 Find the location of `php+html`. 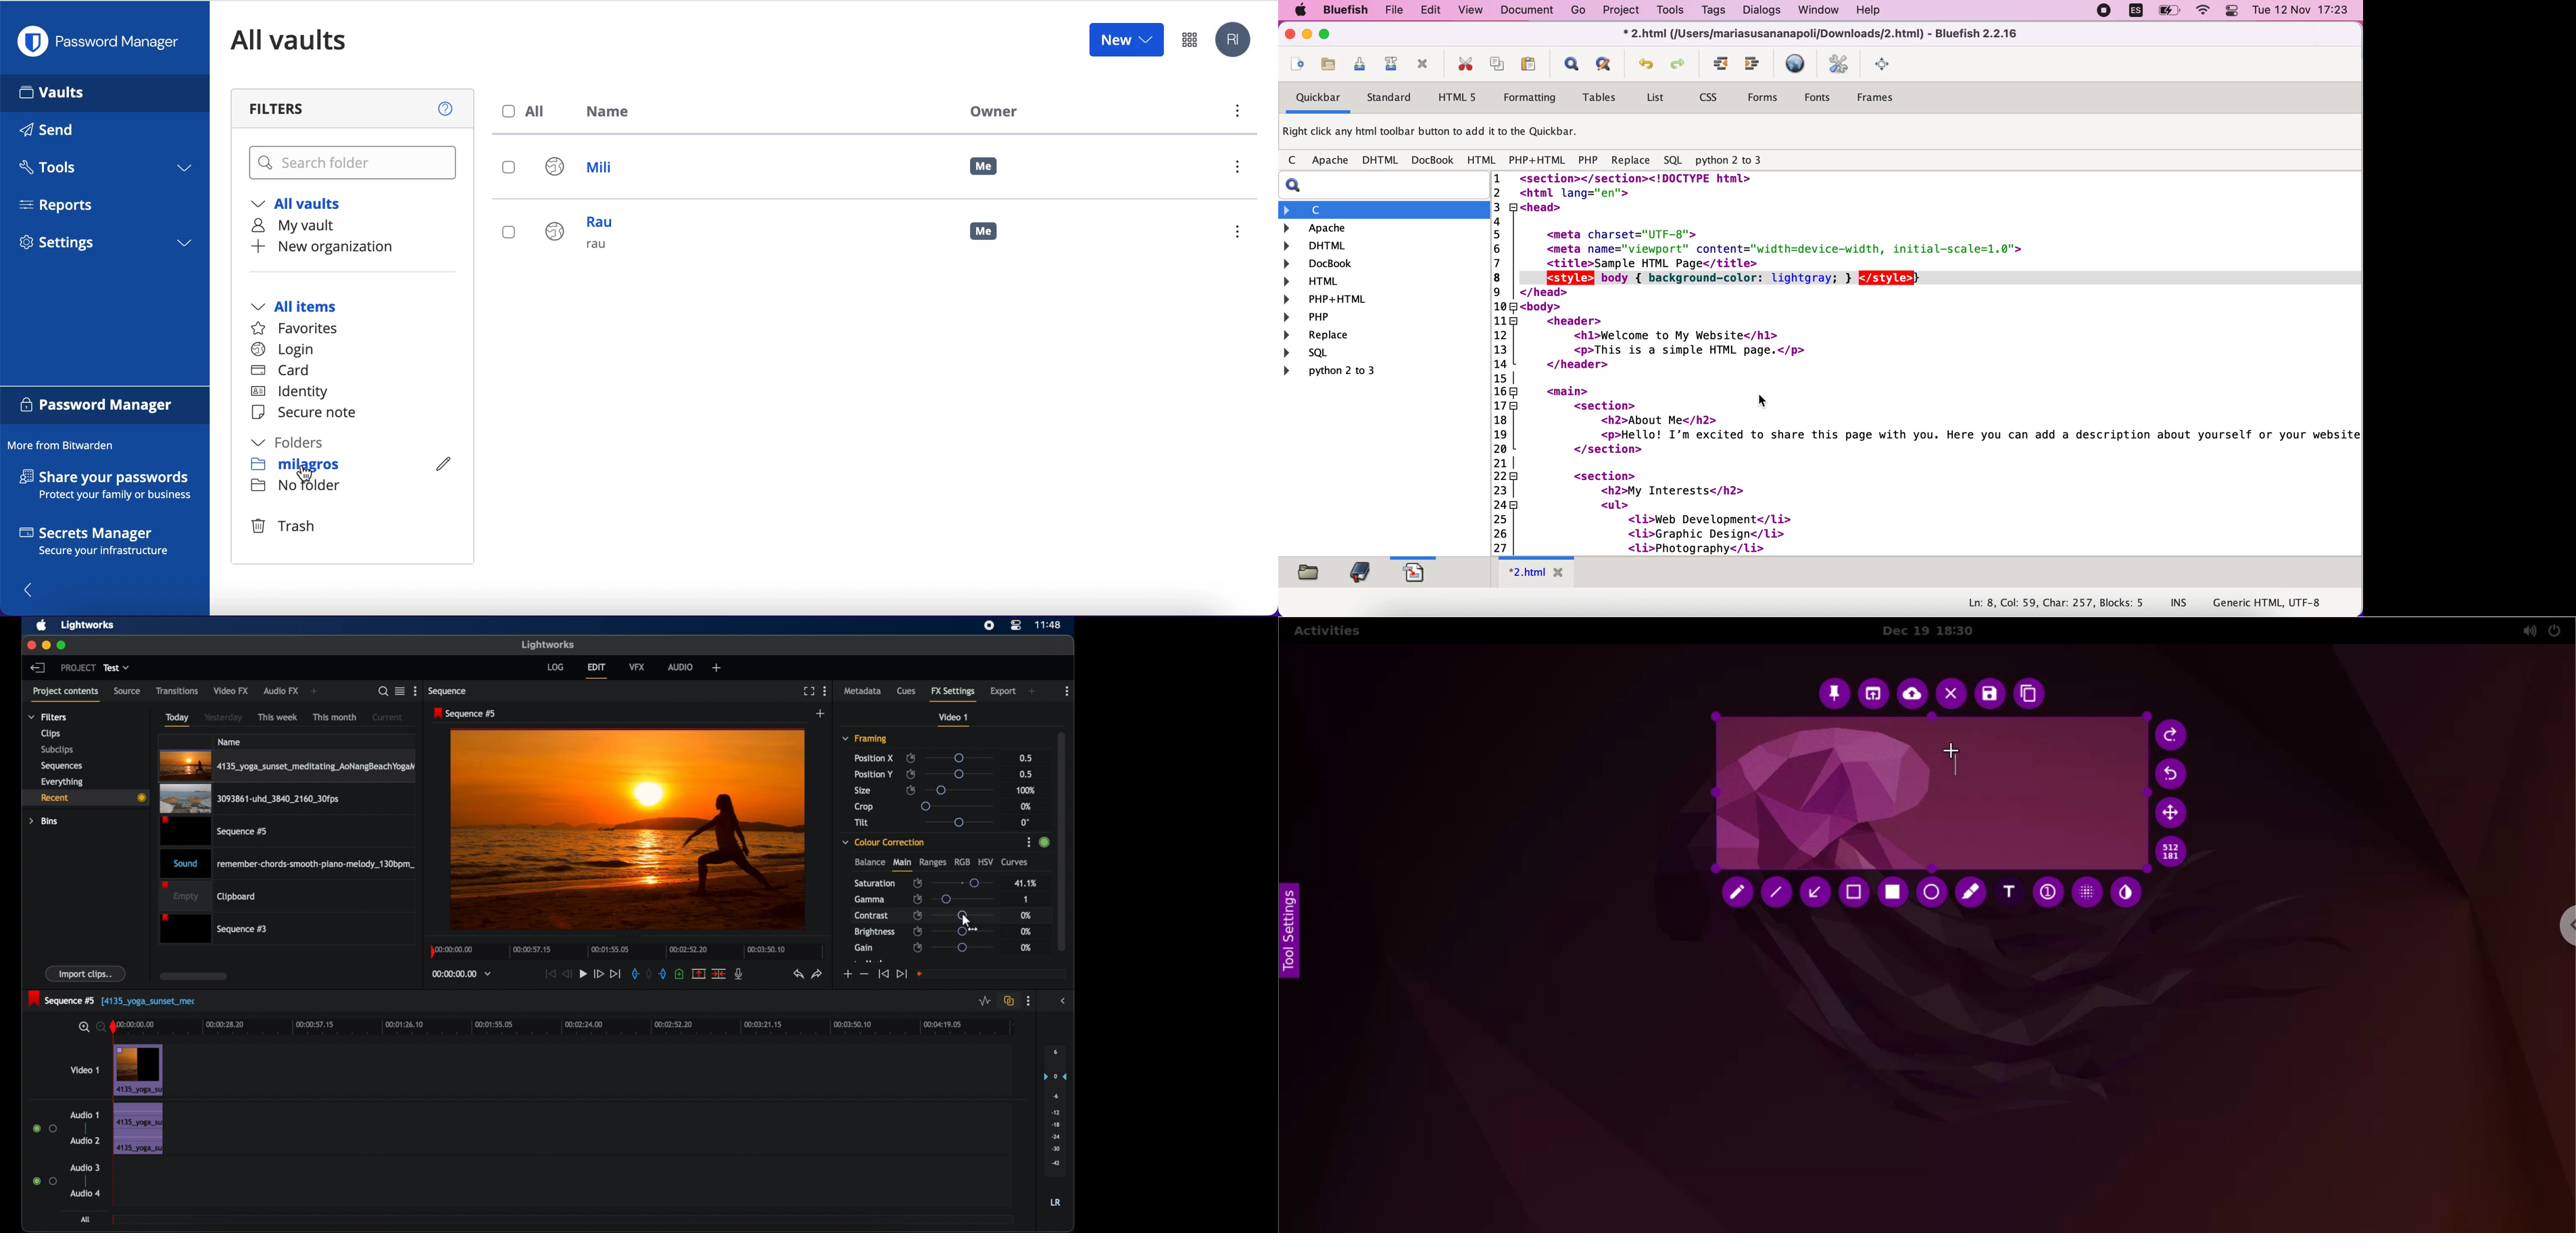

php+html is located at coordinates (1539, 159).